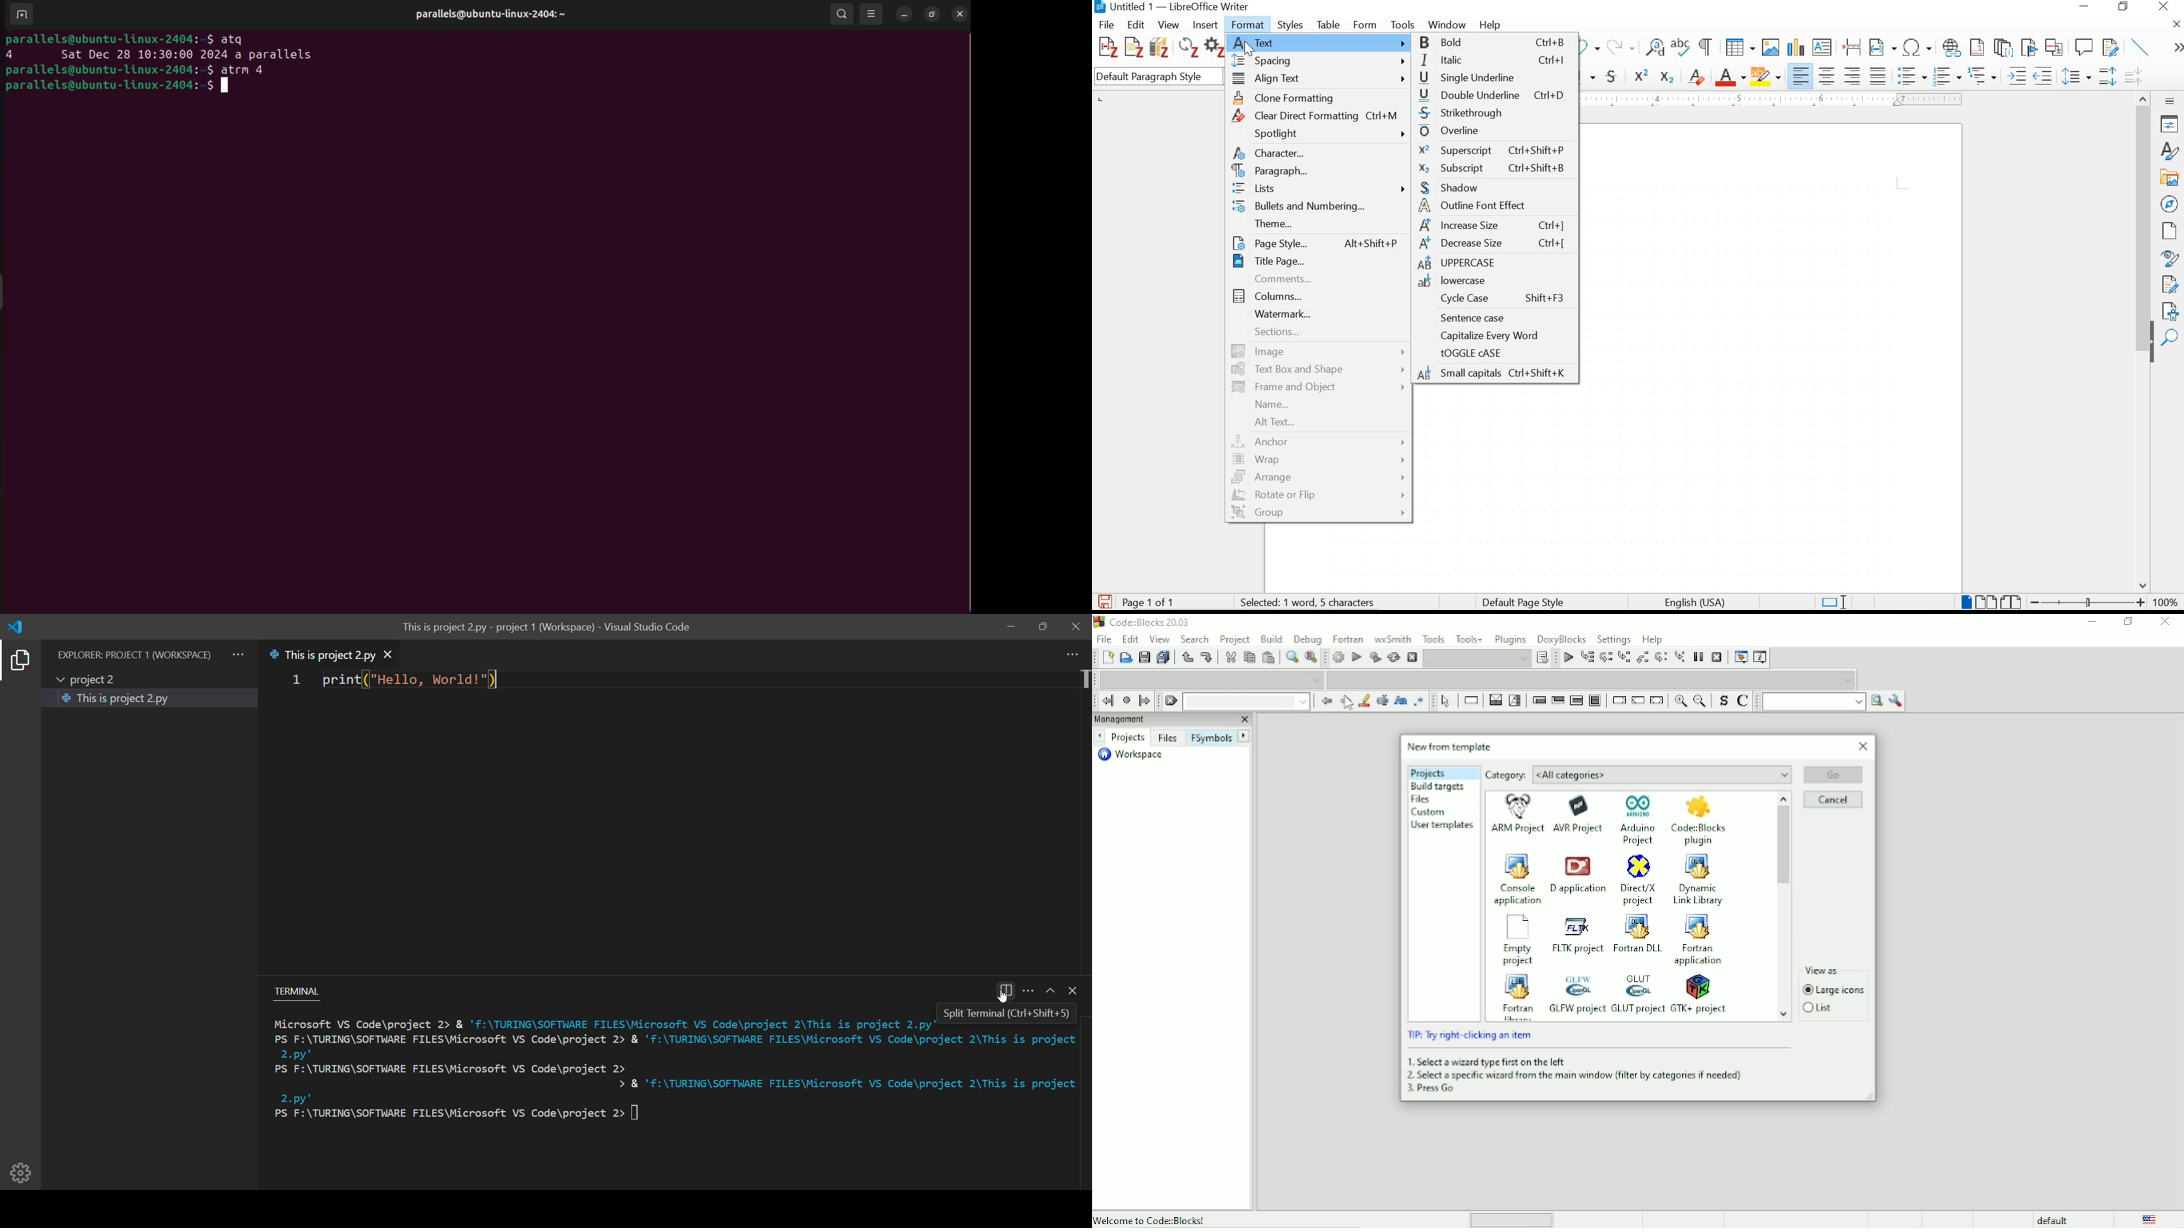  What do you see at coordinates (1693, 603) in the screenshot?
I see `text language` at bounding box center [1693, 603].